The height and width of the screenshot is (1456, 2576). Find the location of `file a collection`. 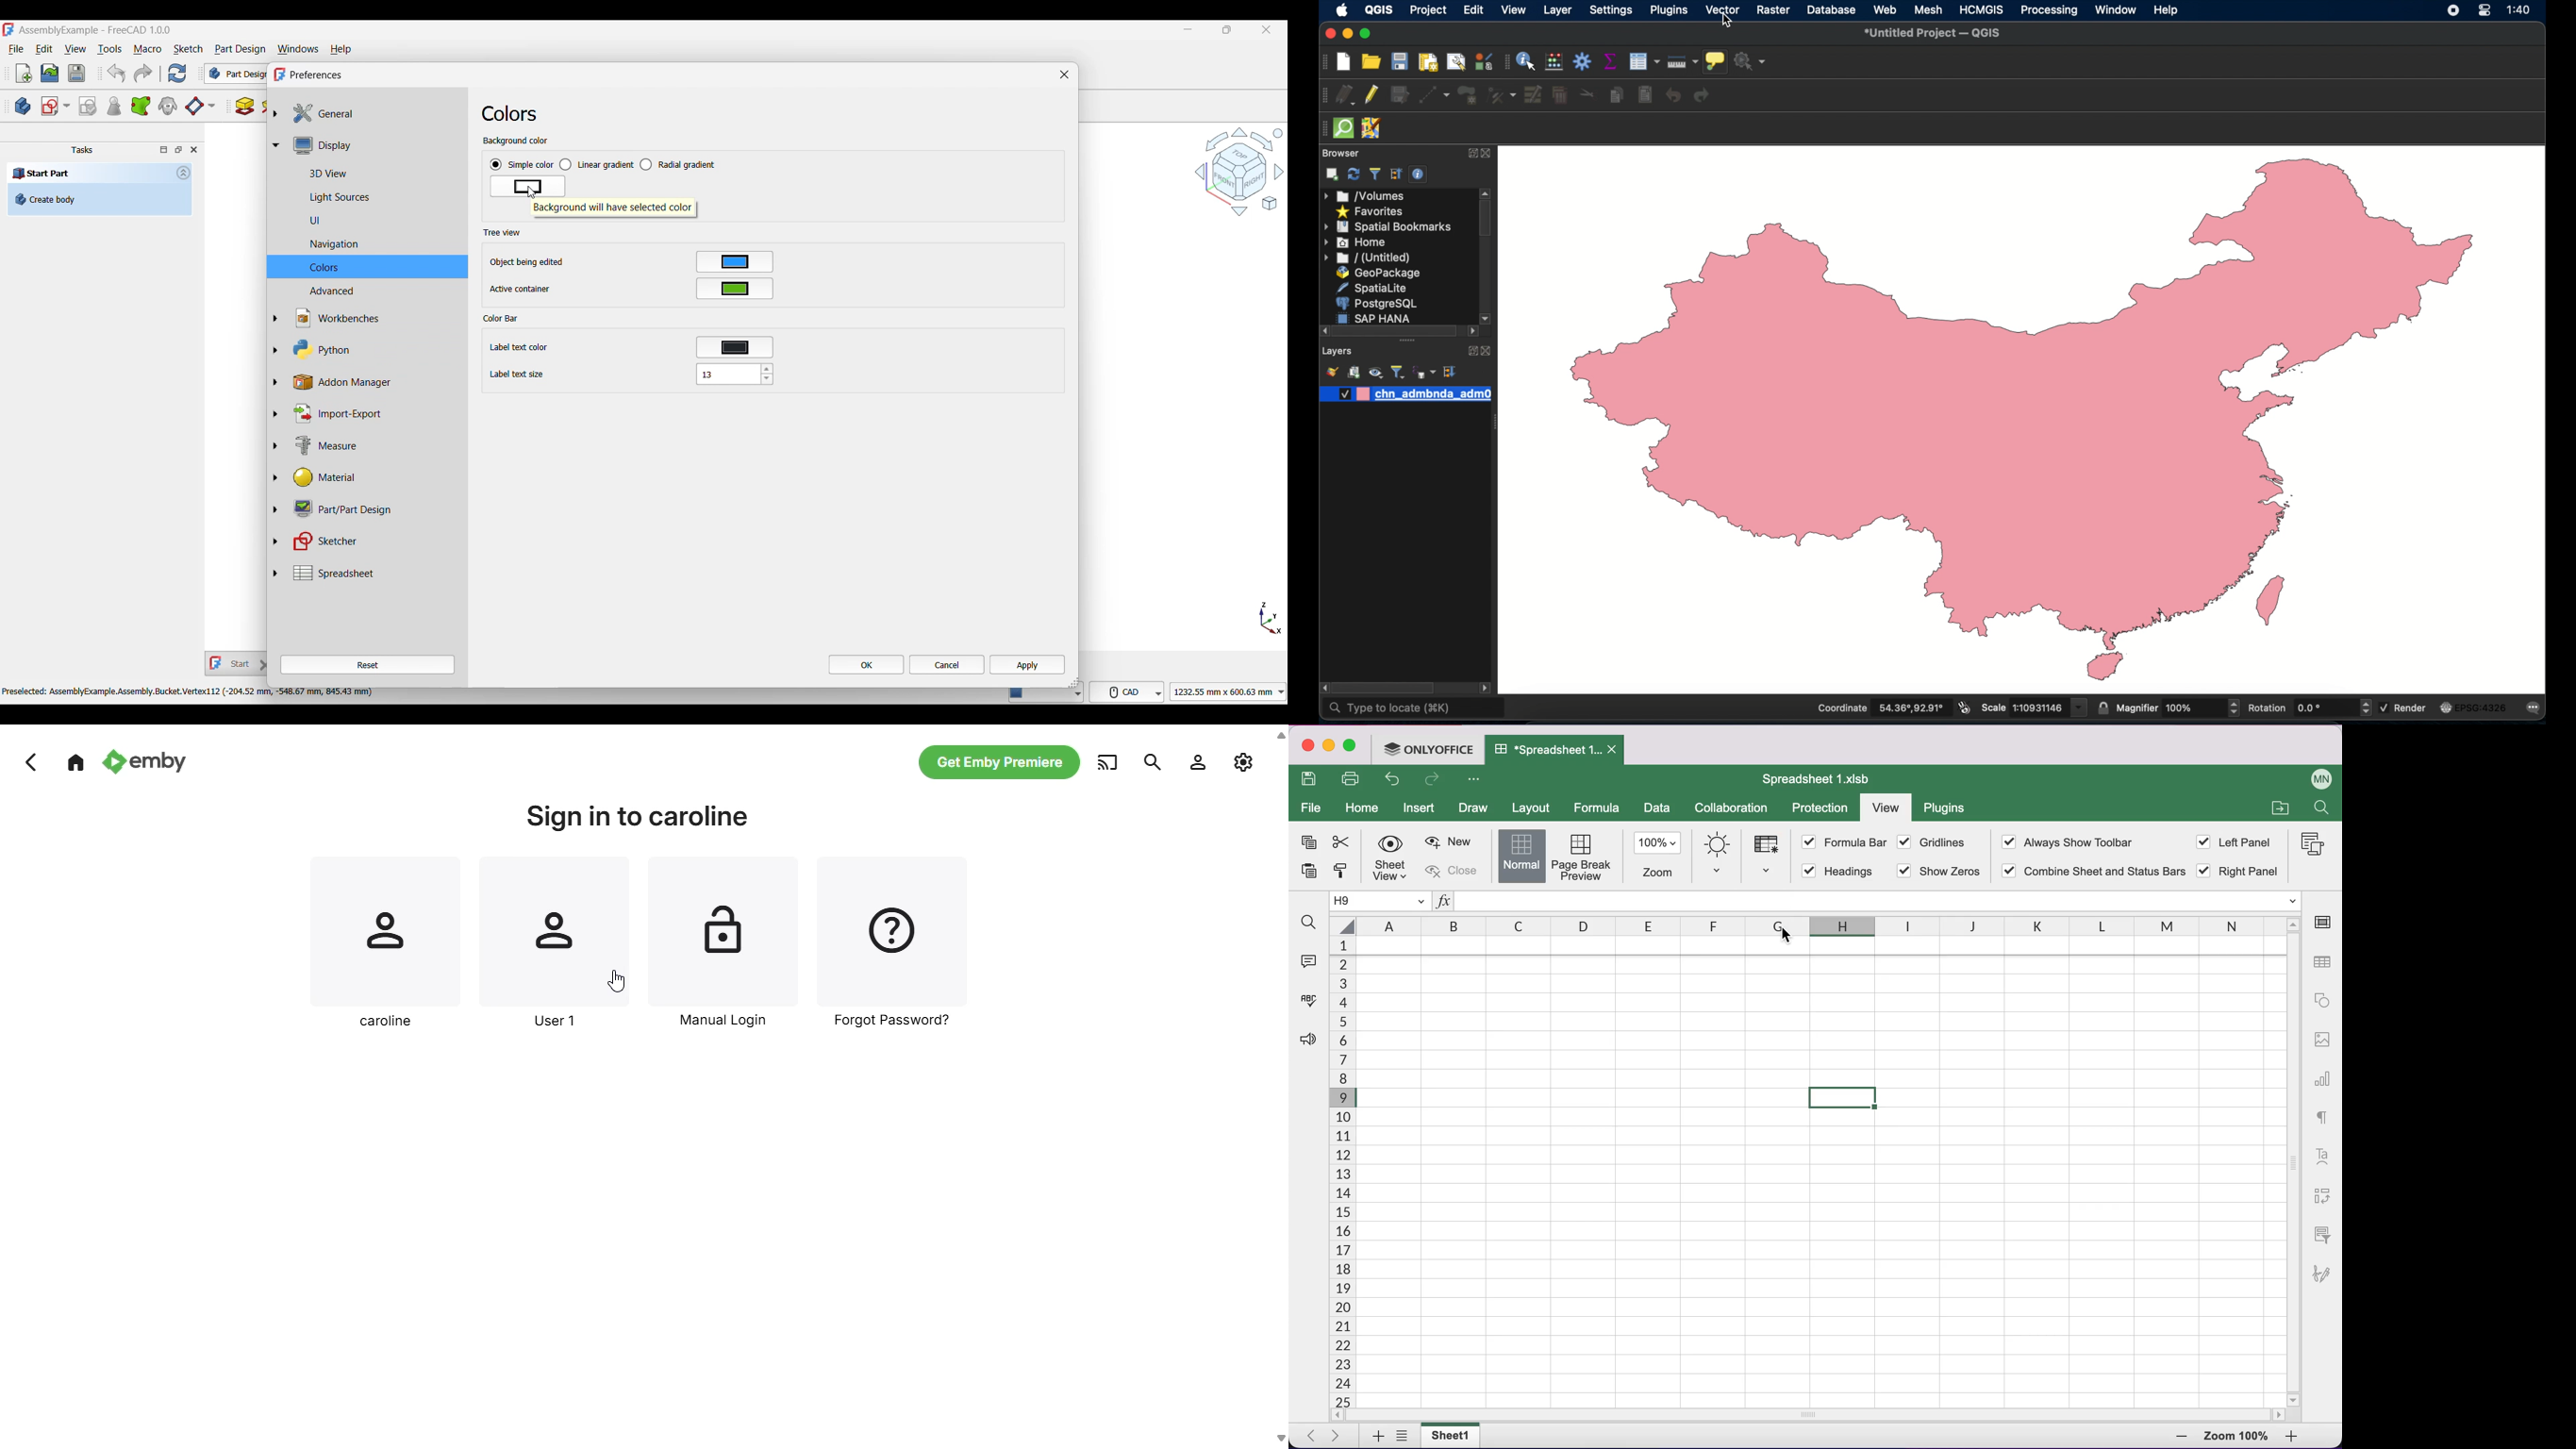

file a collection is located at coordinates (2279, 809).